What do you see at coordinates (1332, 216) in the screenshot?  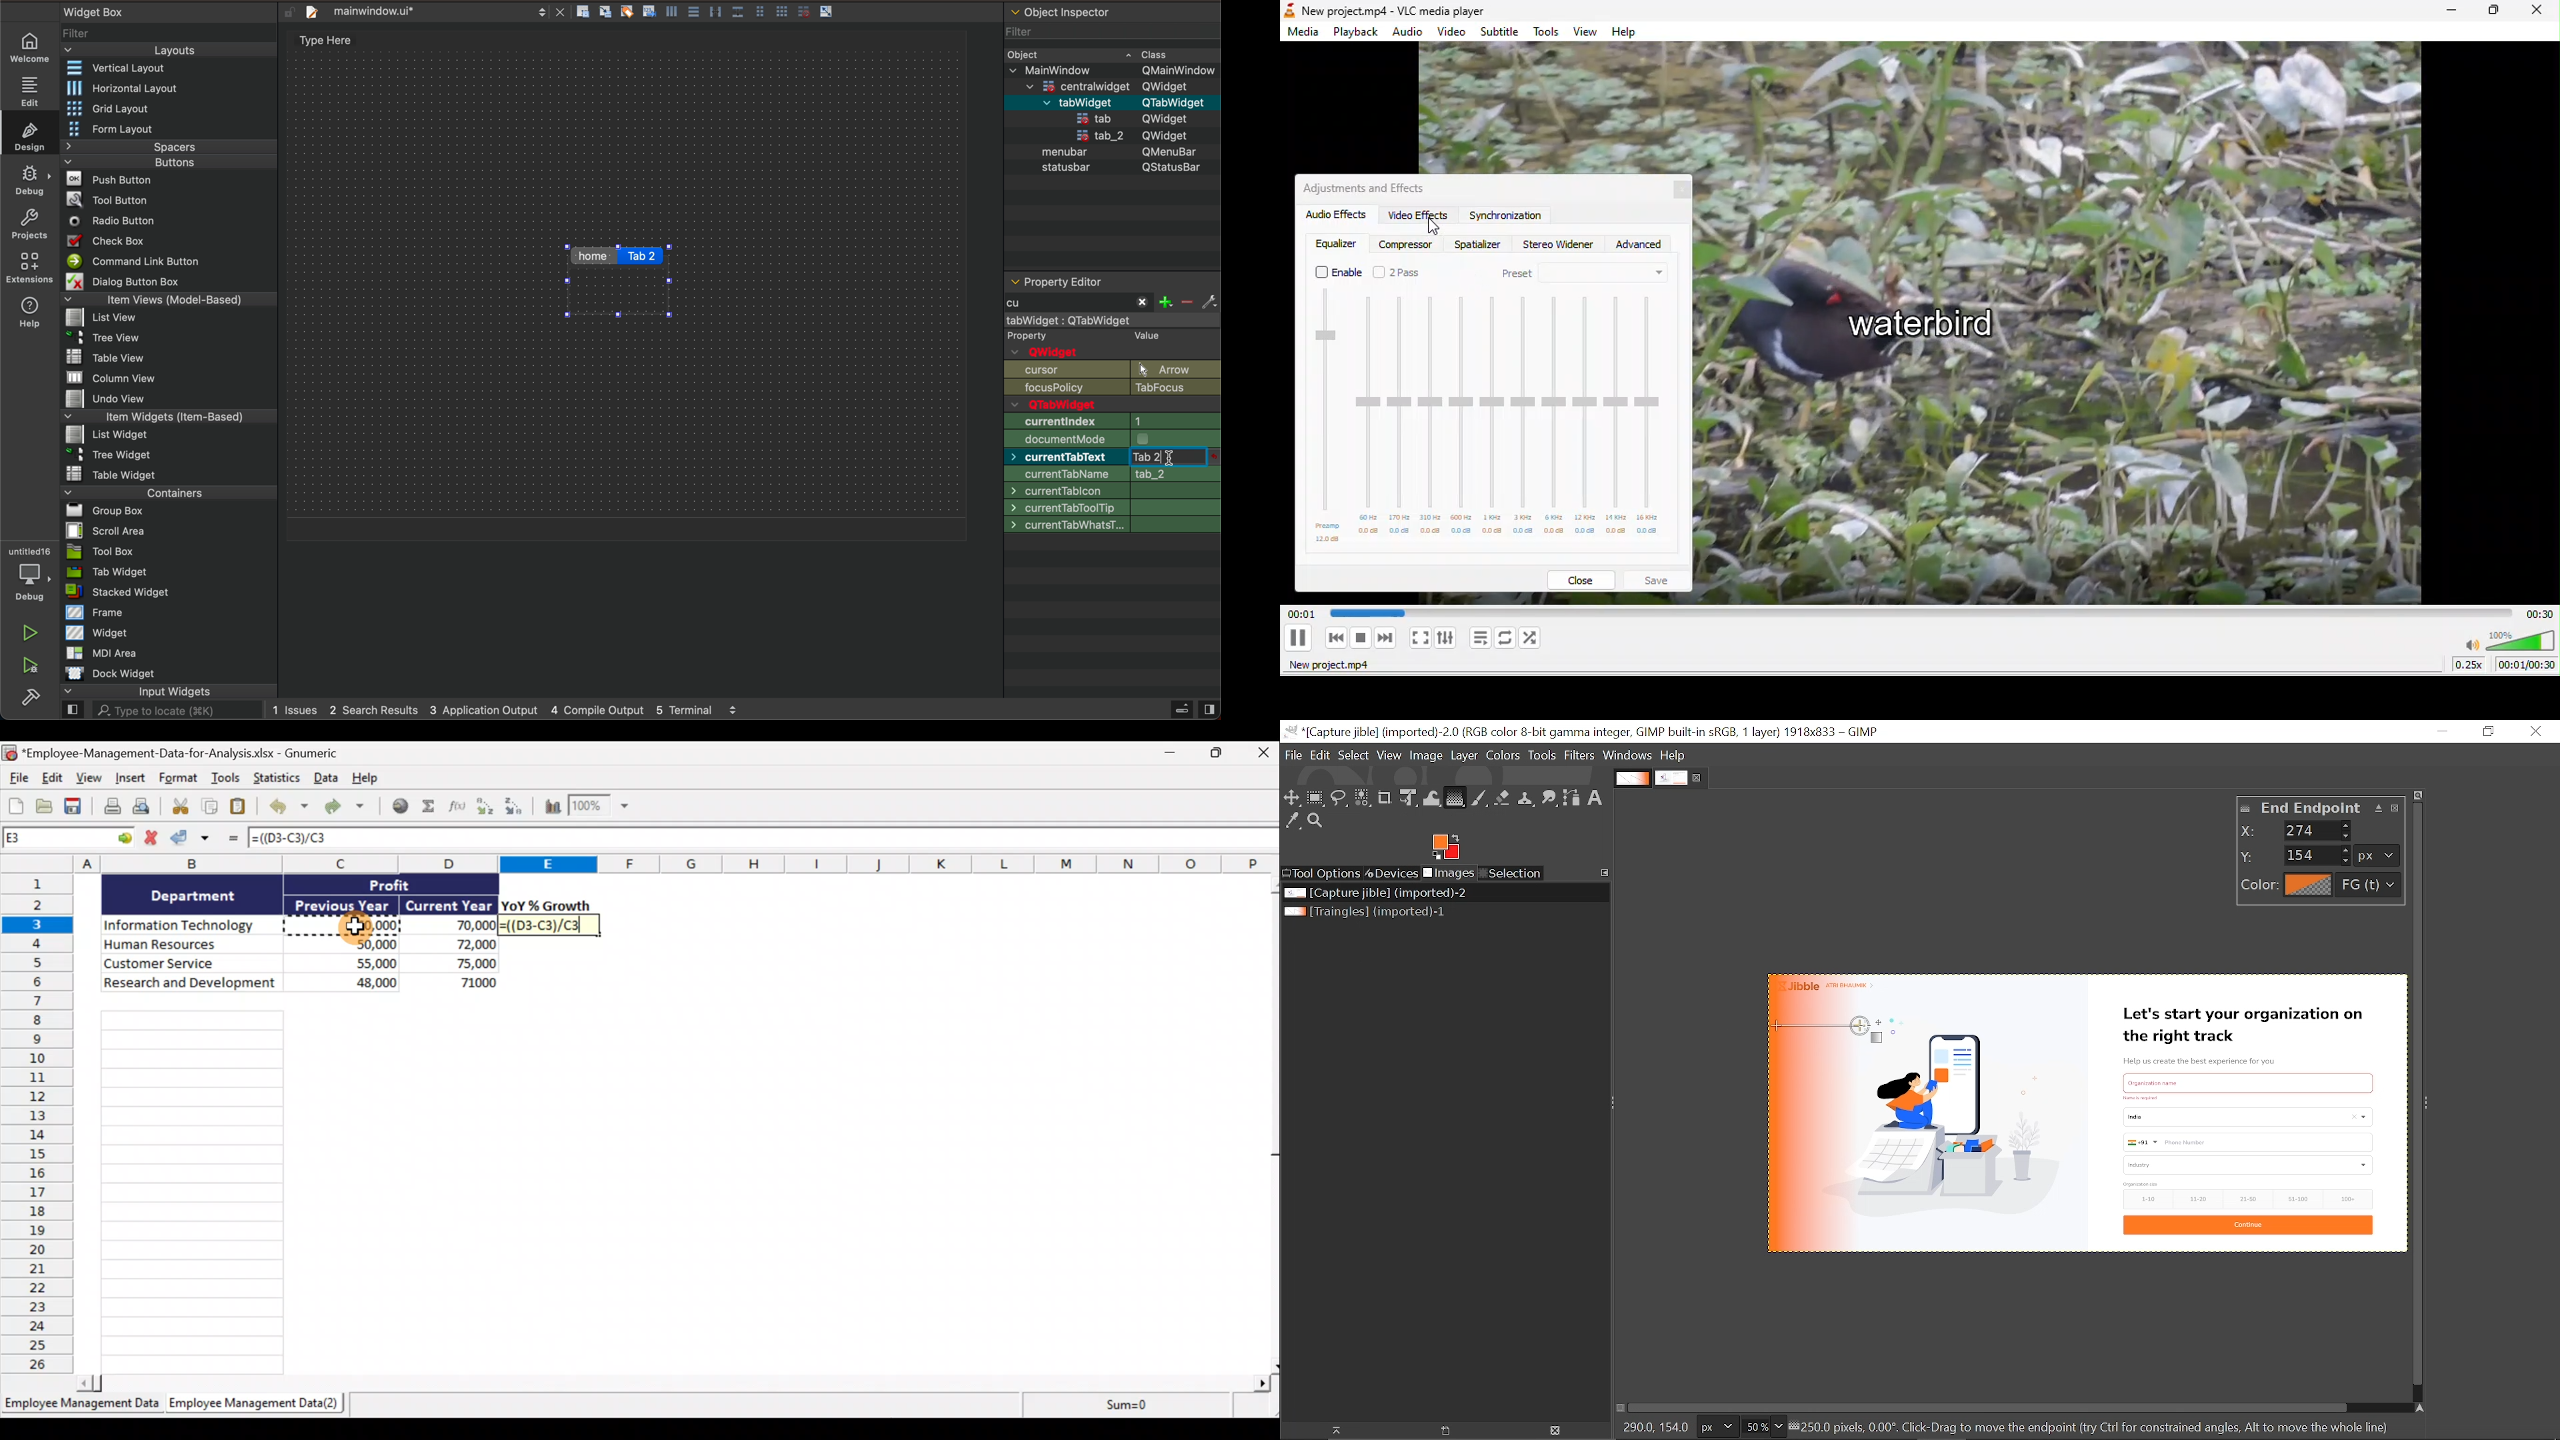 I see `audio effect` at bounding box center [1332, 216].